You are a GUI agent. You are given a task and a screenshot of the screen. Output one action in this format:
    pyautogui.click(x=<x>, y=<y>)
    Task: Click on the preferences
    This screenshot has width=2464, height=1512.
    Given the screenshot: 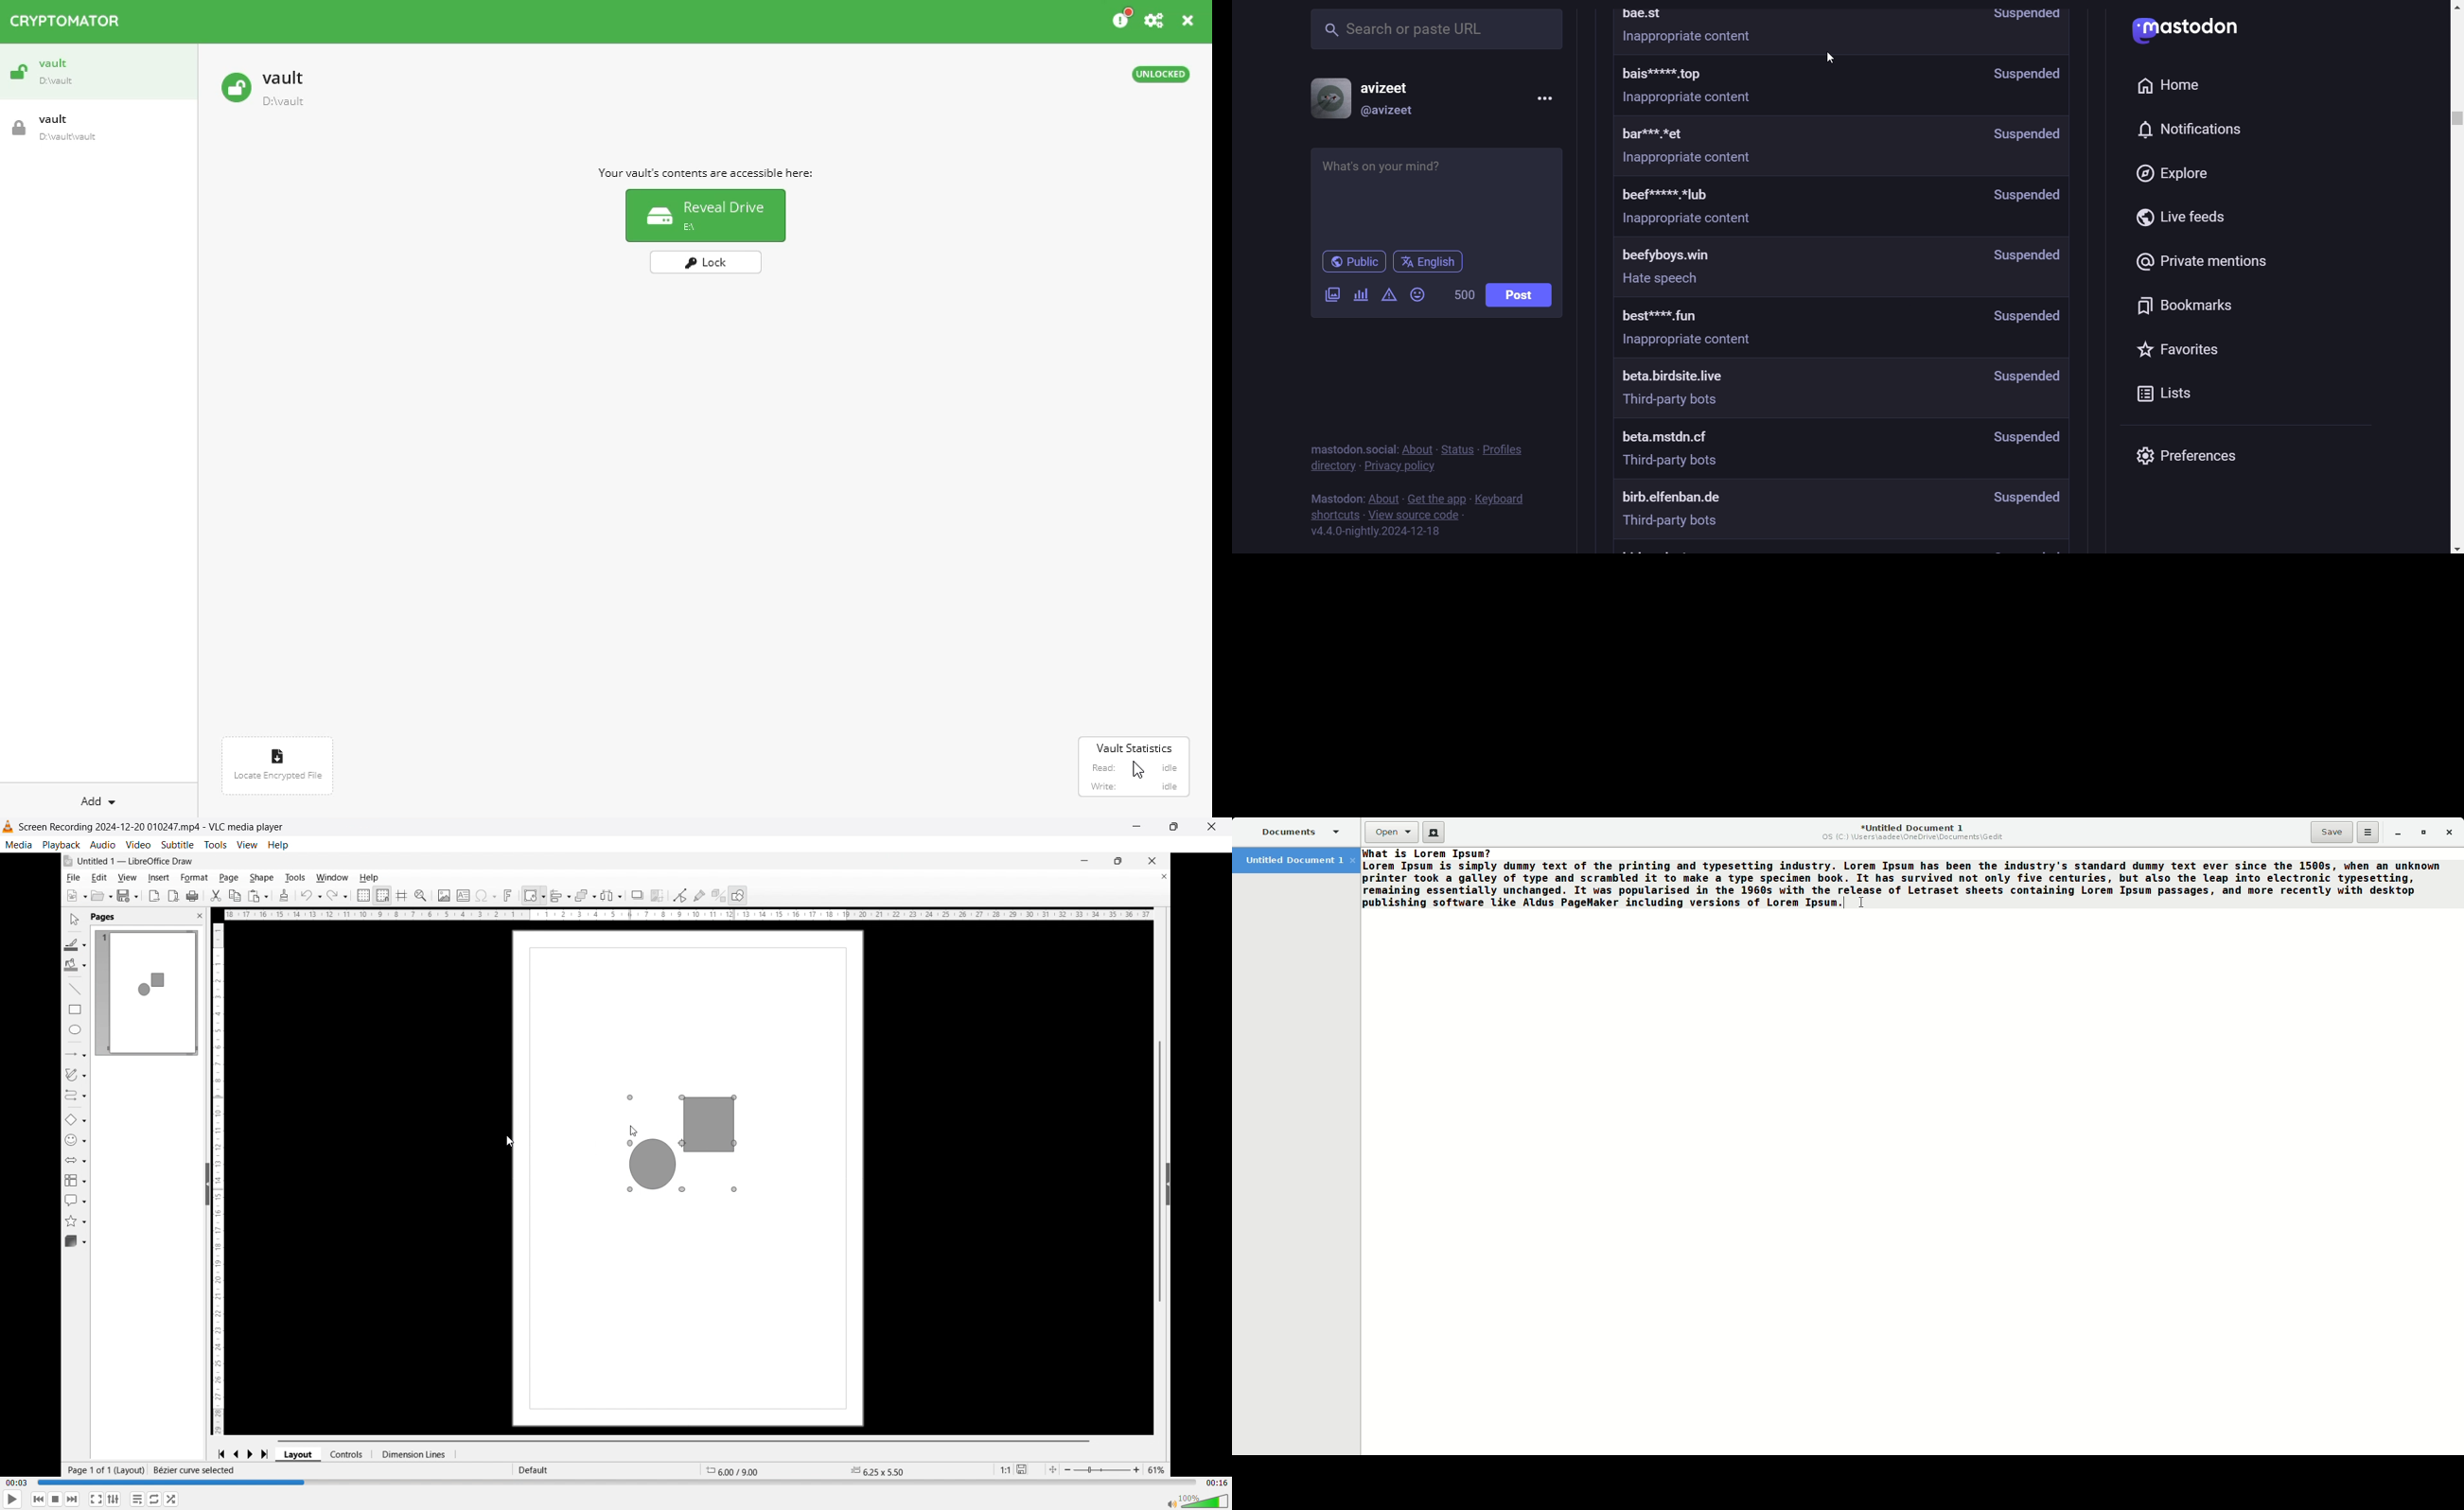 What is the action you would take?
    pyautogui.click(x=2204, y=459)
    